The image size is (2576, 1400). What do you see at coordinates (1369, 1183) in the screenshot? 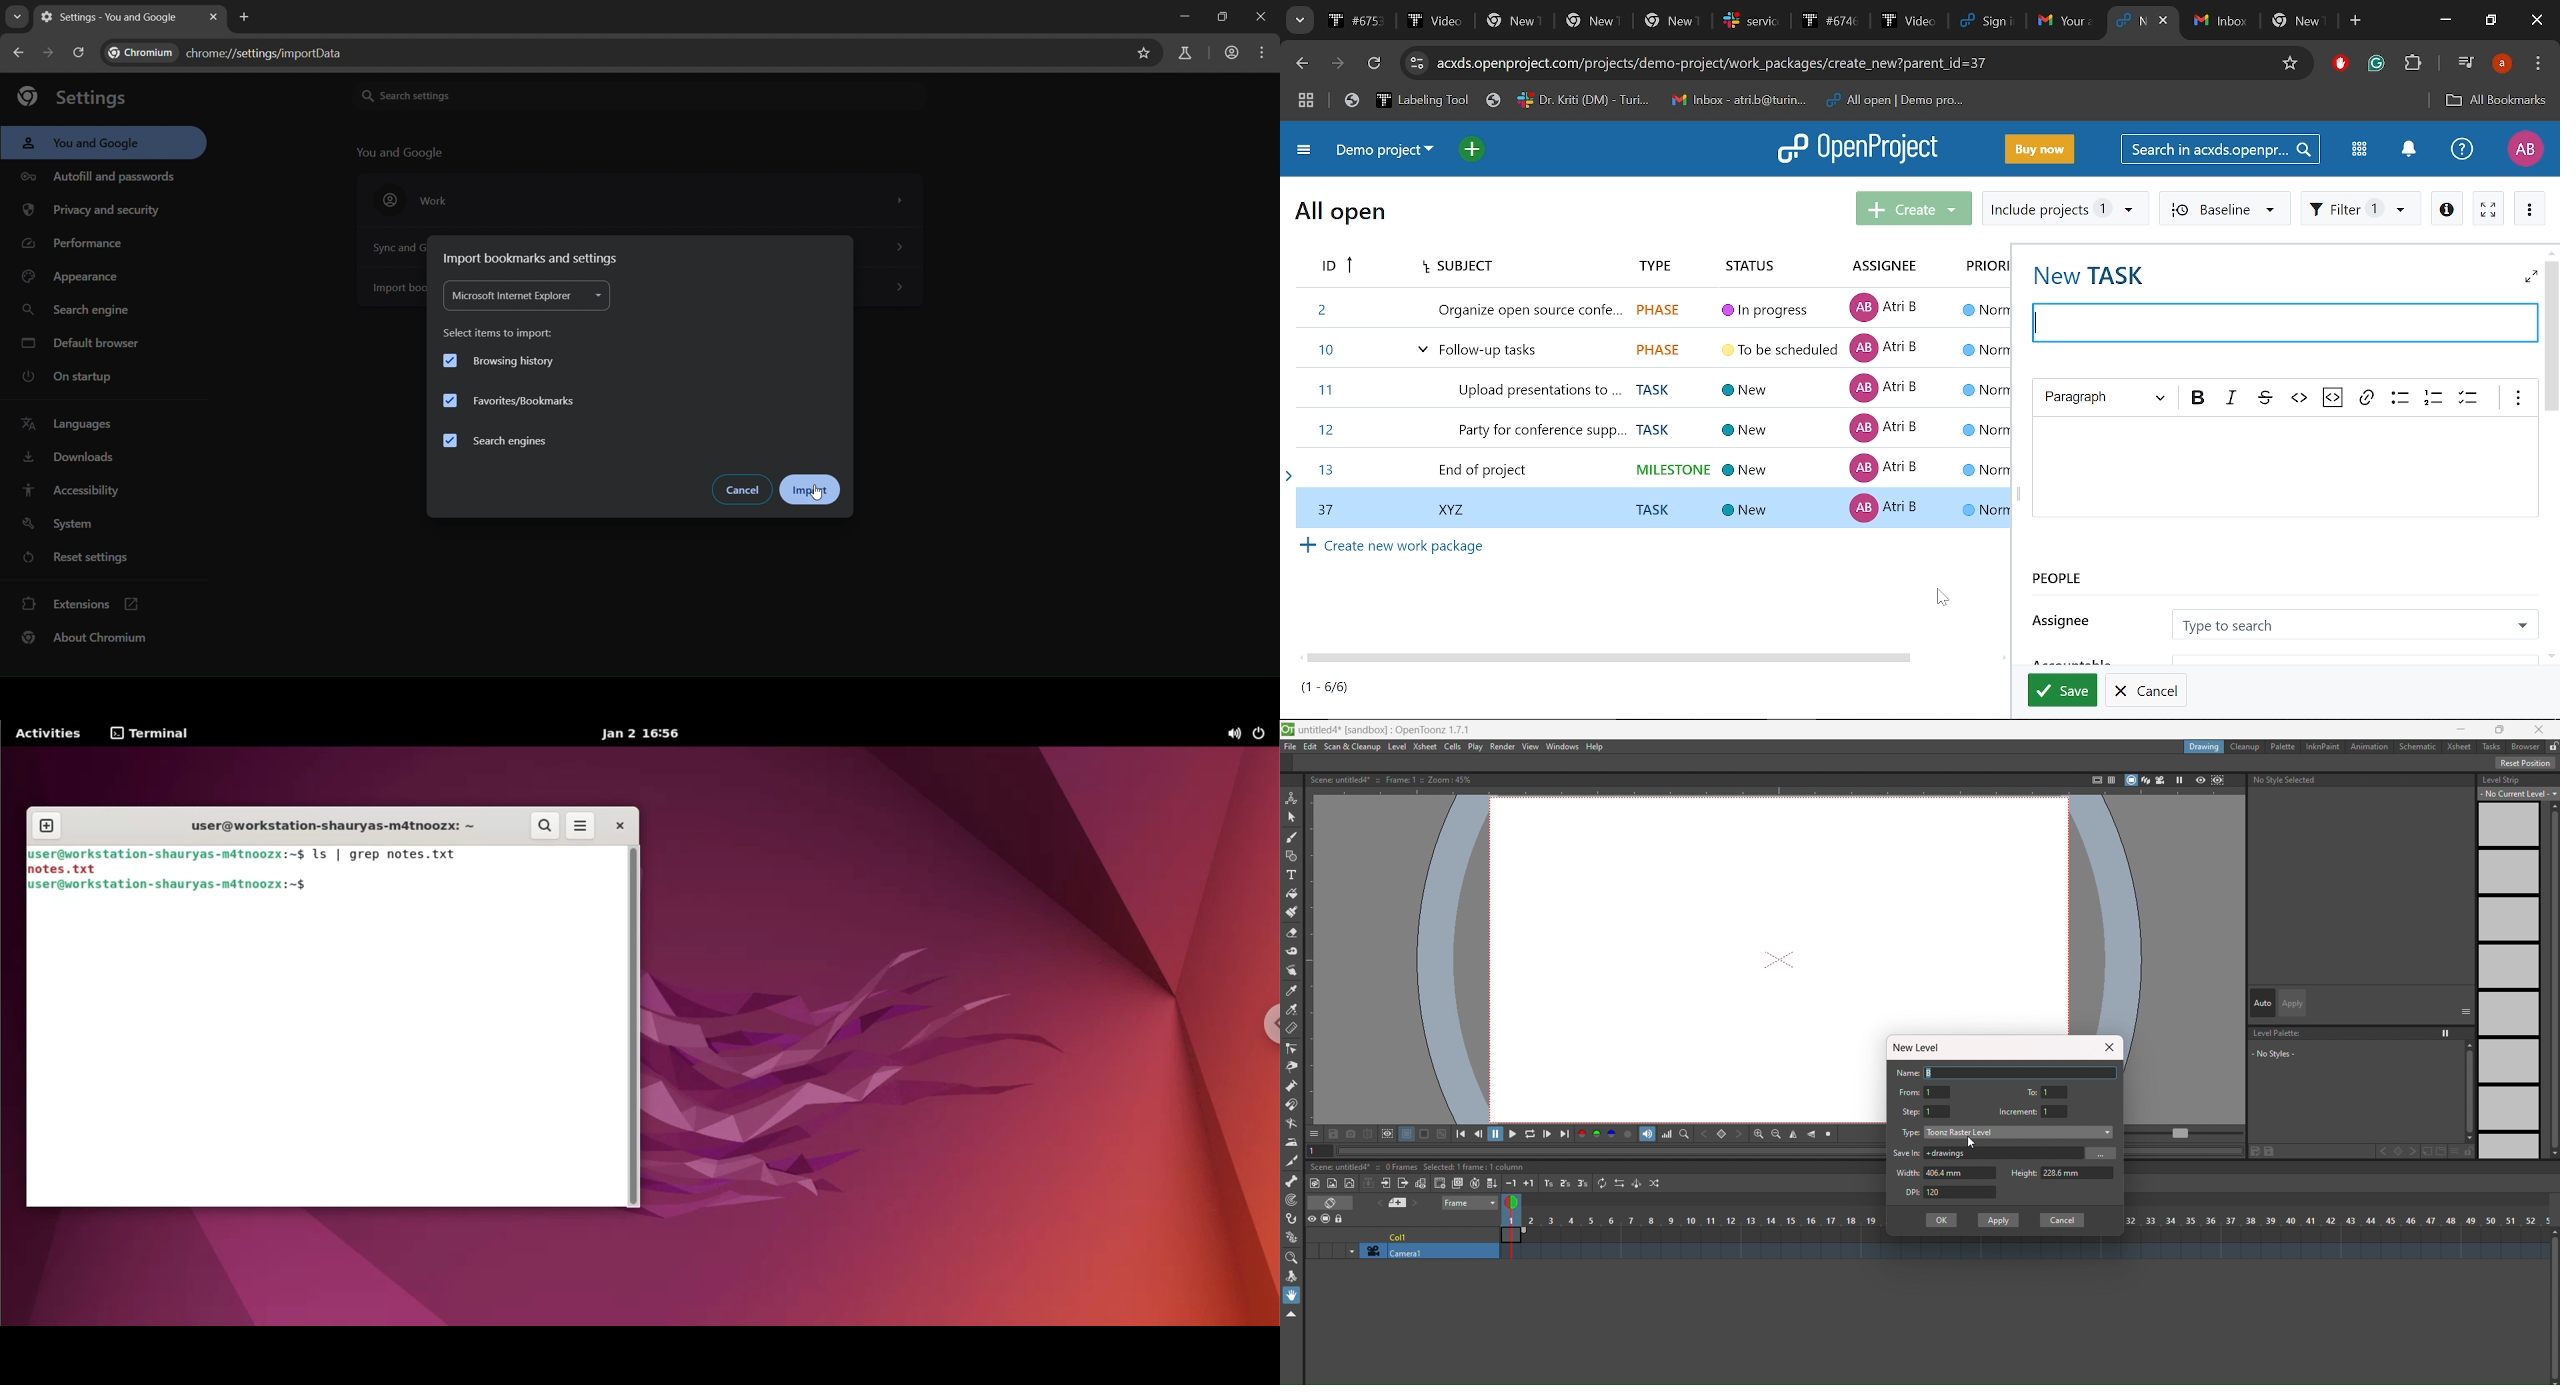
I see `collapse` at bounding box center [1369, 1183].